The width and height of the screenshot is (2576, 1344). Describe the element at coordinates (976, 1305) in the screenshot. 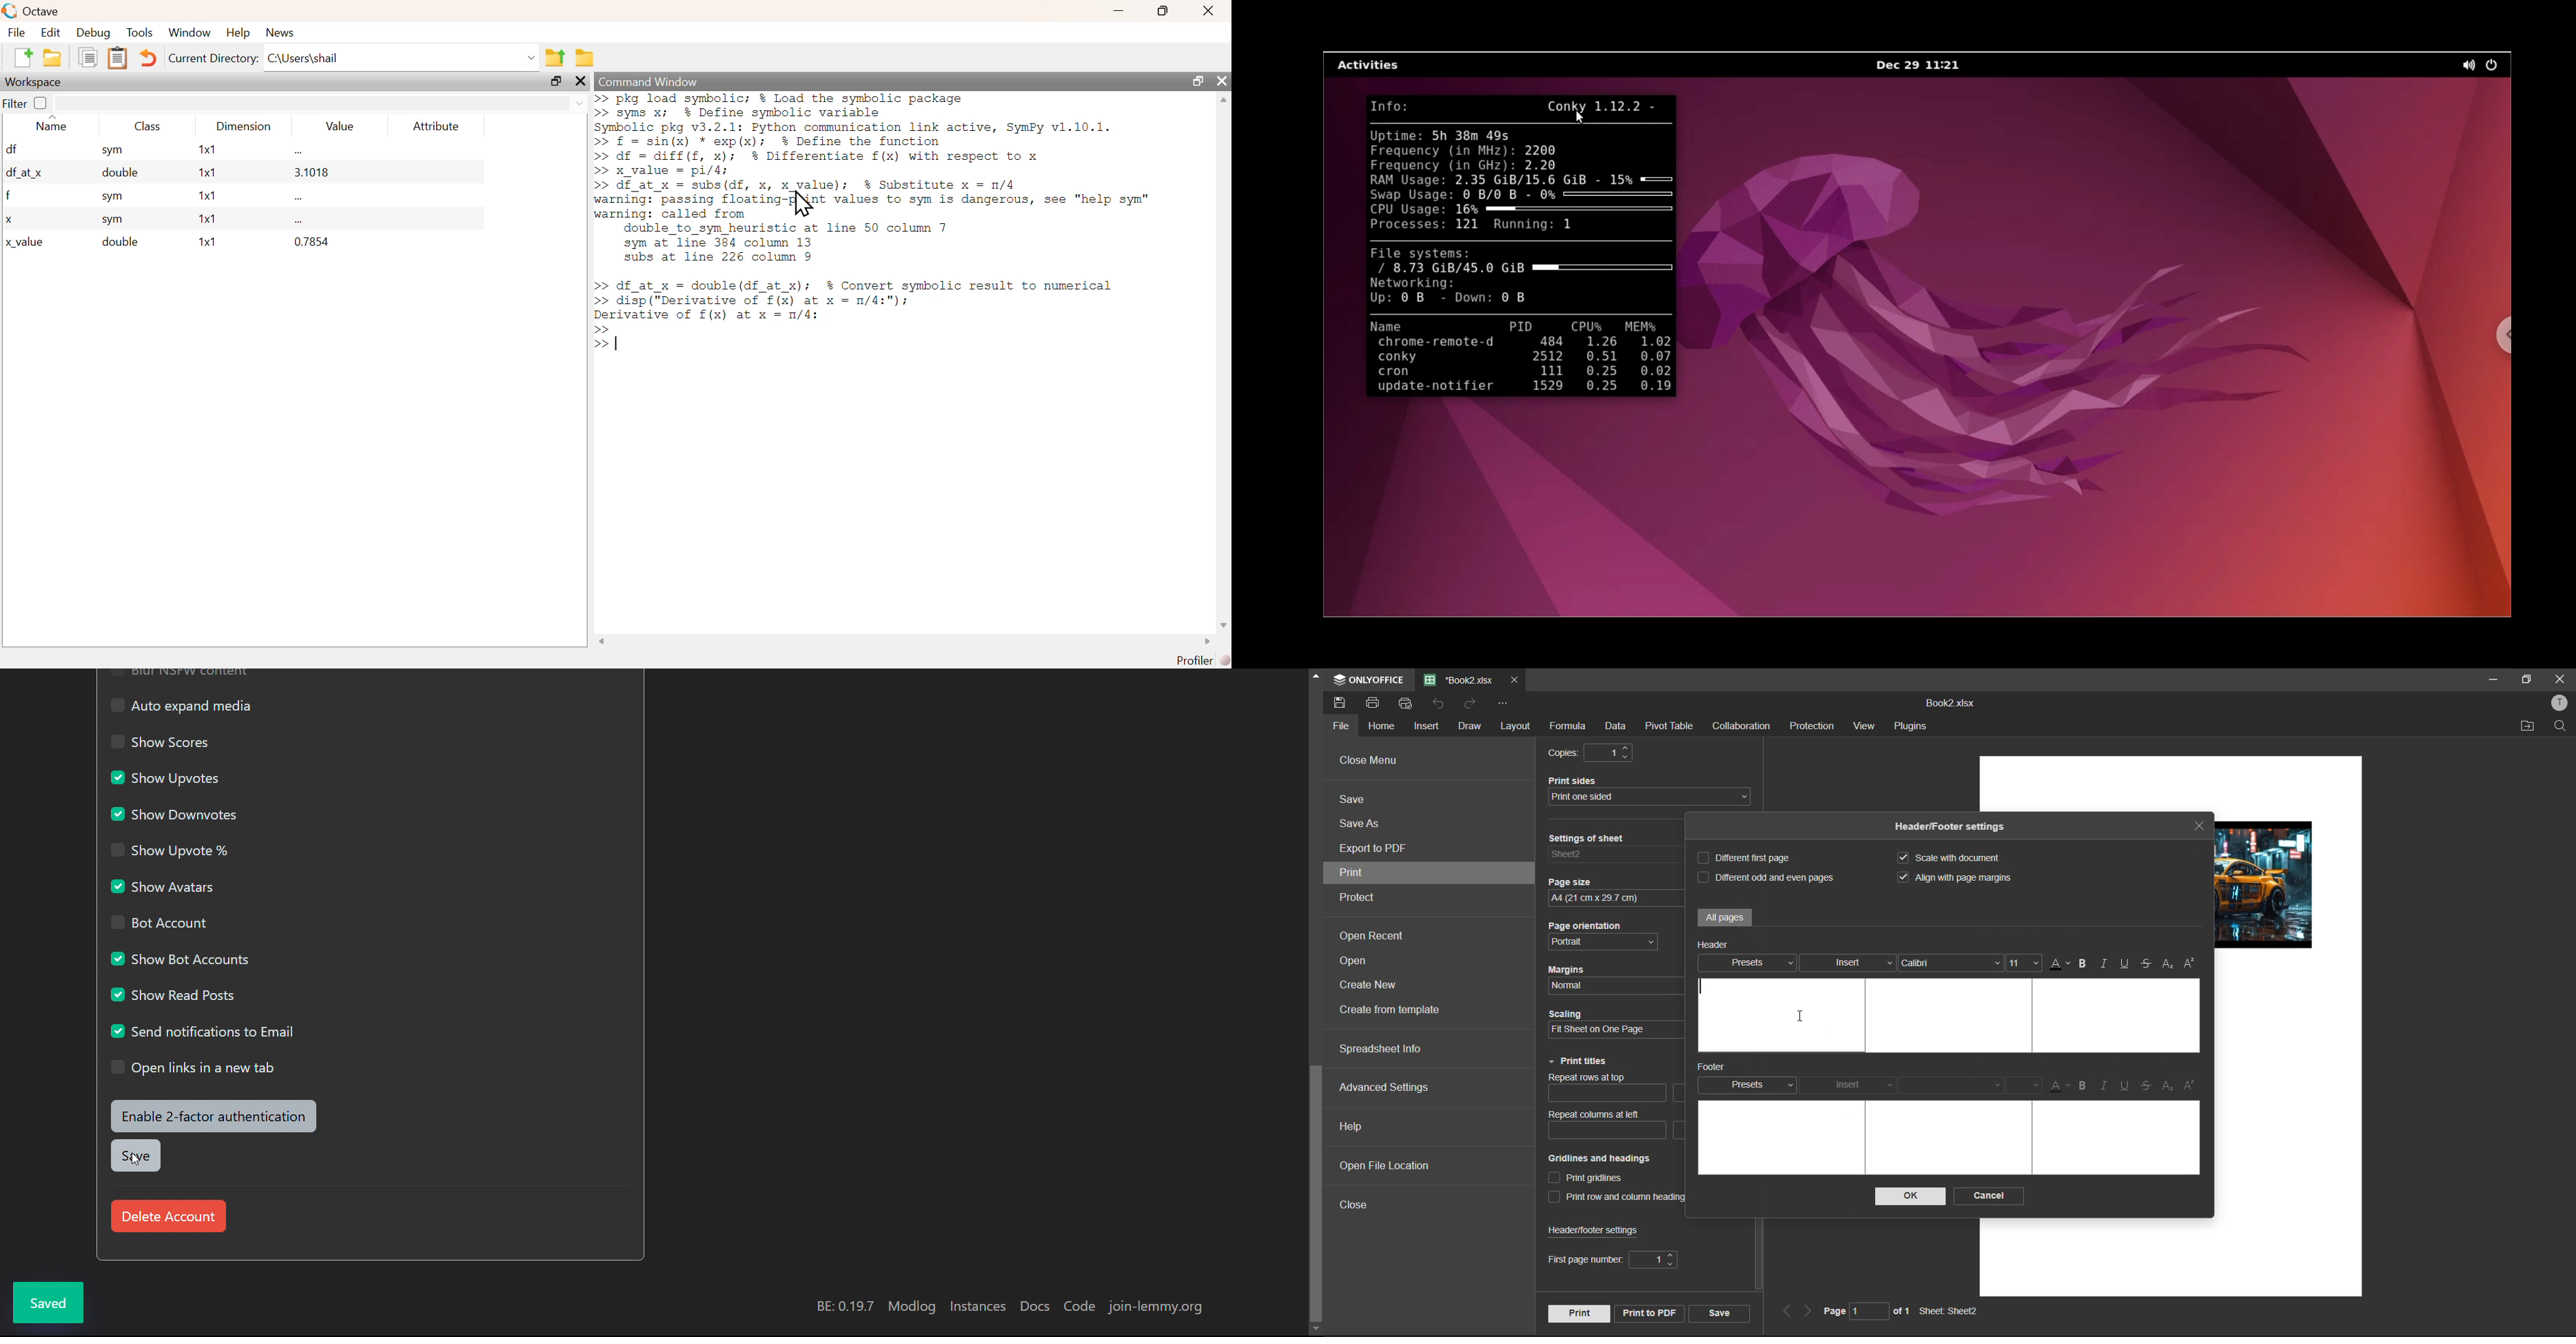

I see `instances` at that location.